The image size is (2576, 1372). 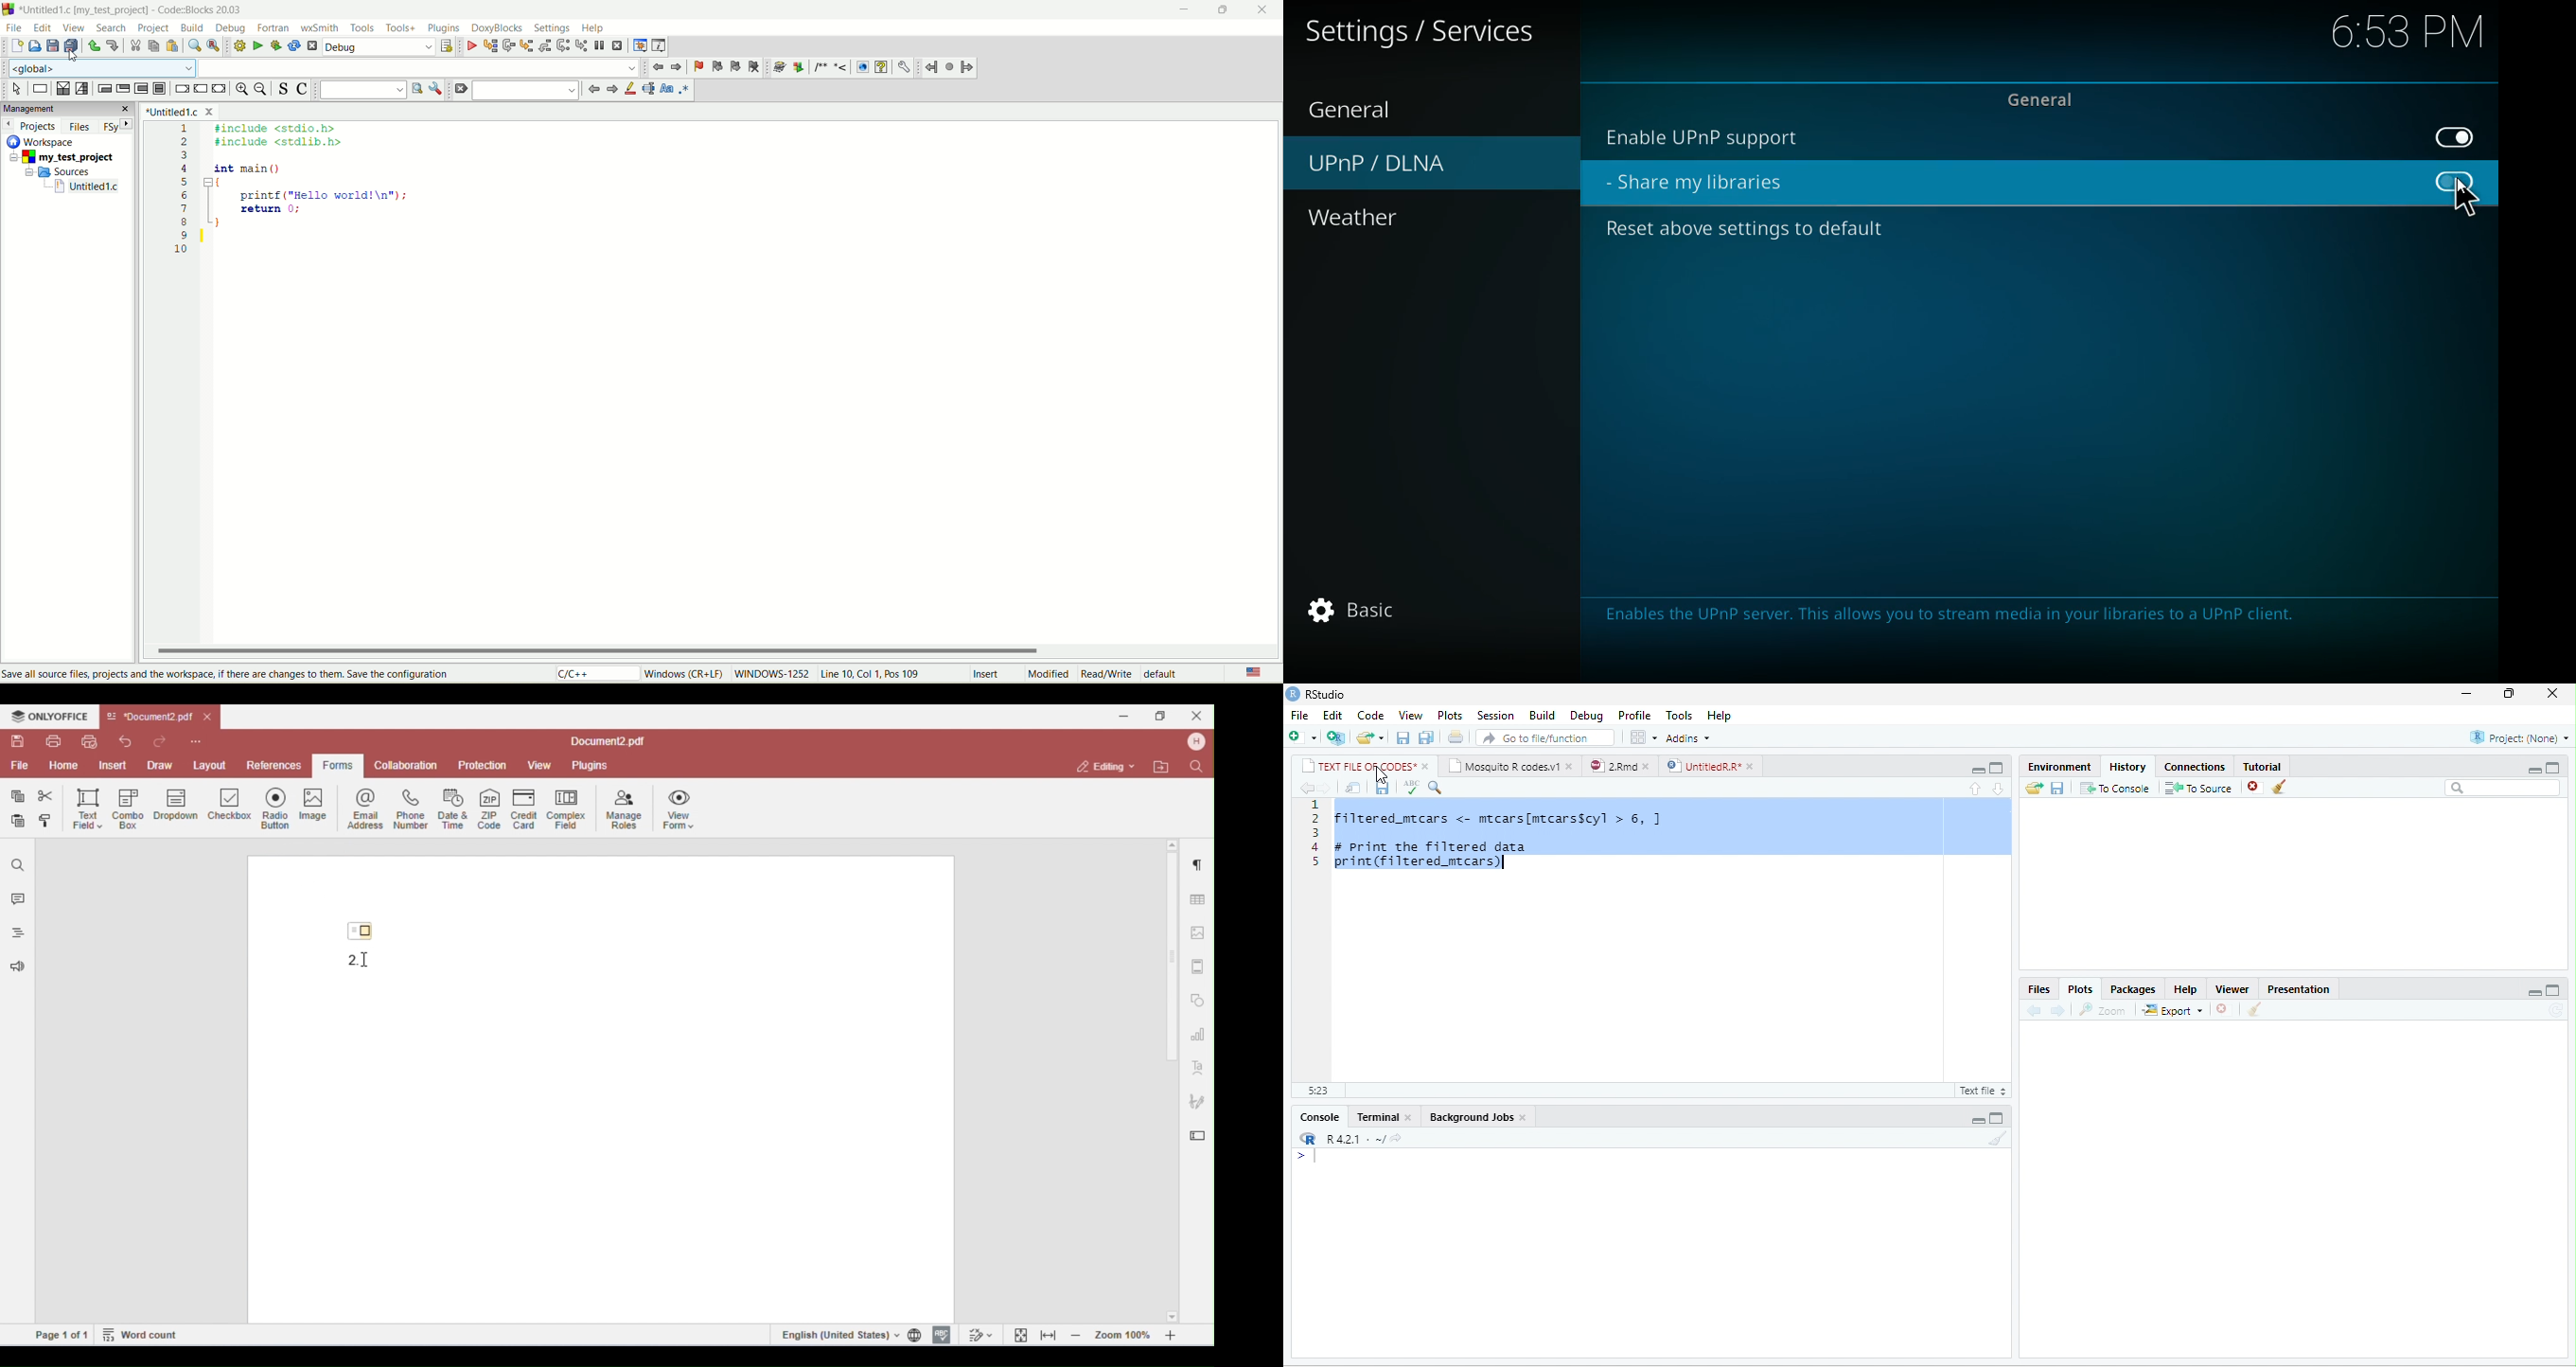 What do you see at coordinates (1719, 716) in the screenshot?
I see `Help` at bounding box center [1719, 716].